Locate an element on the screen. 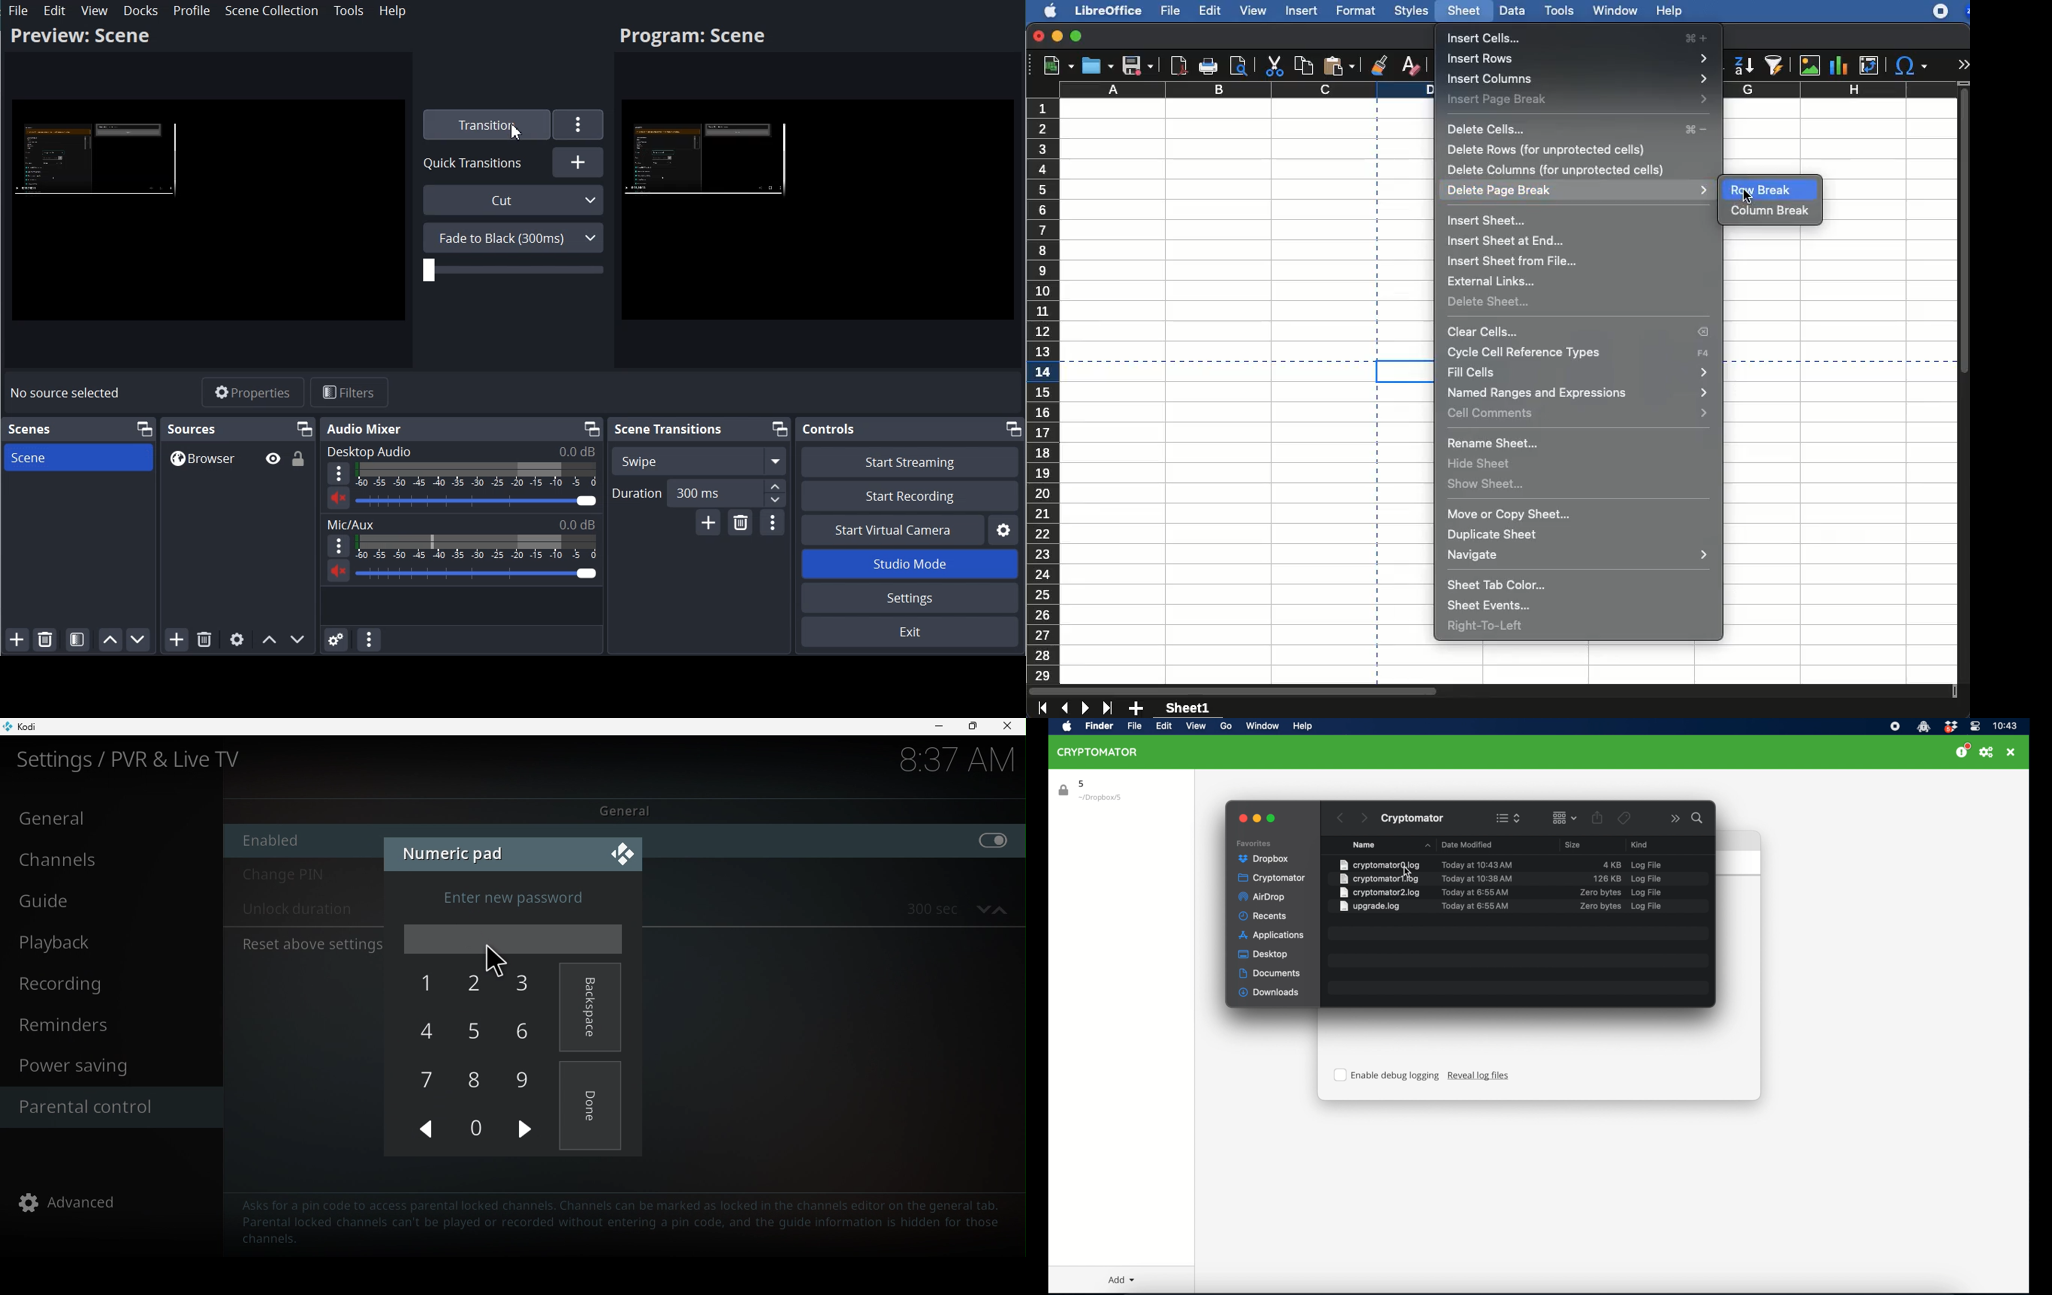  lock icon is located at coordinates (1064, 790).